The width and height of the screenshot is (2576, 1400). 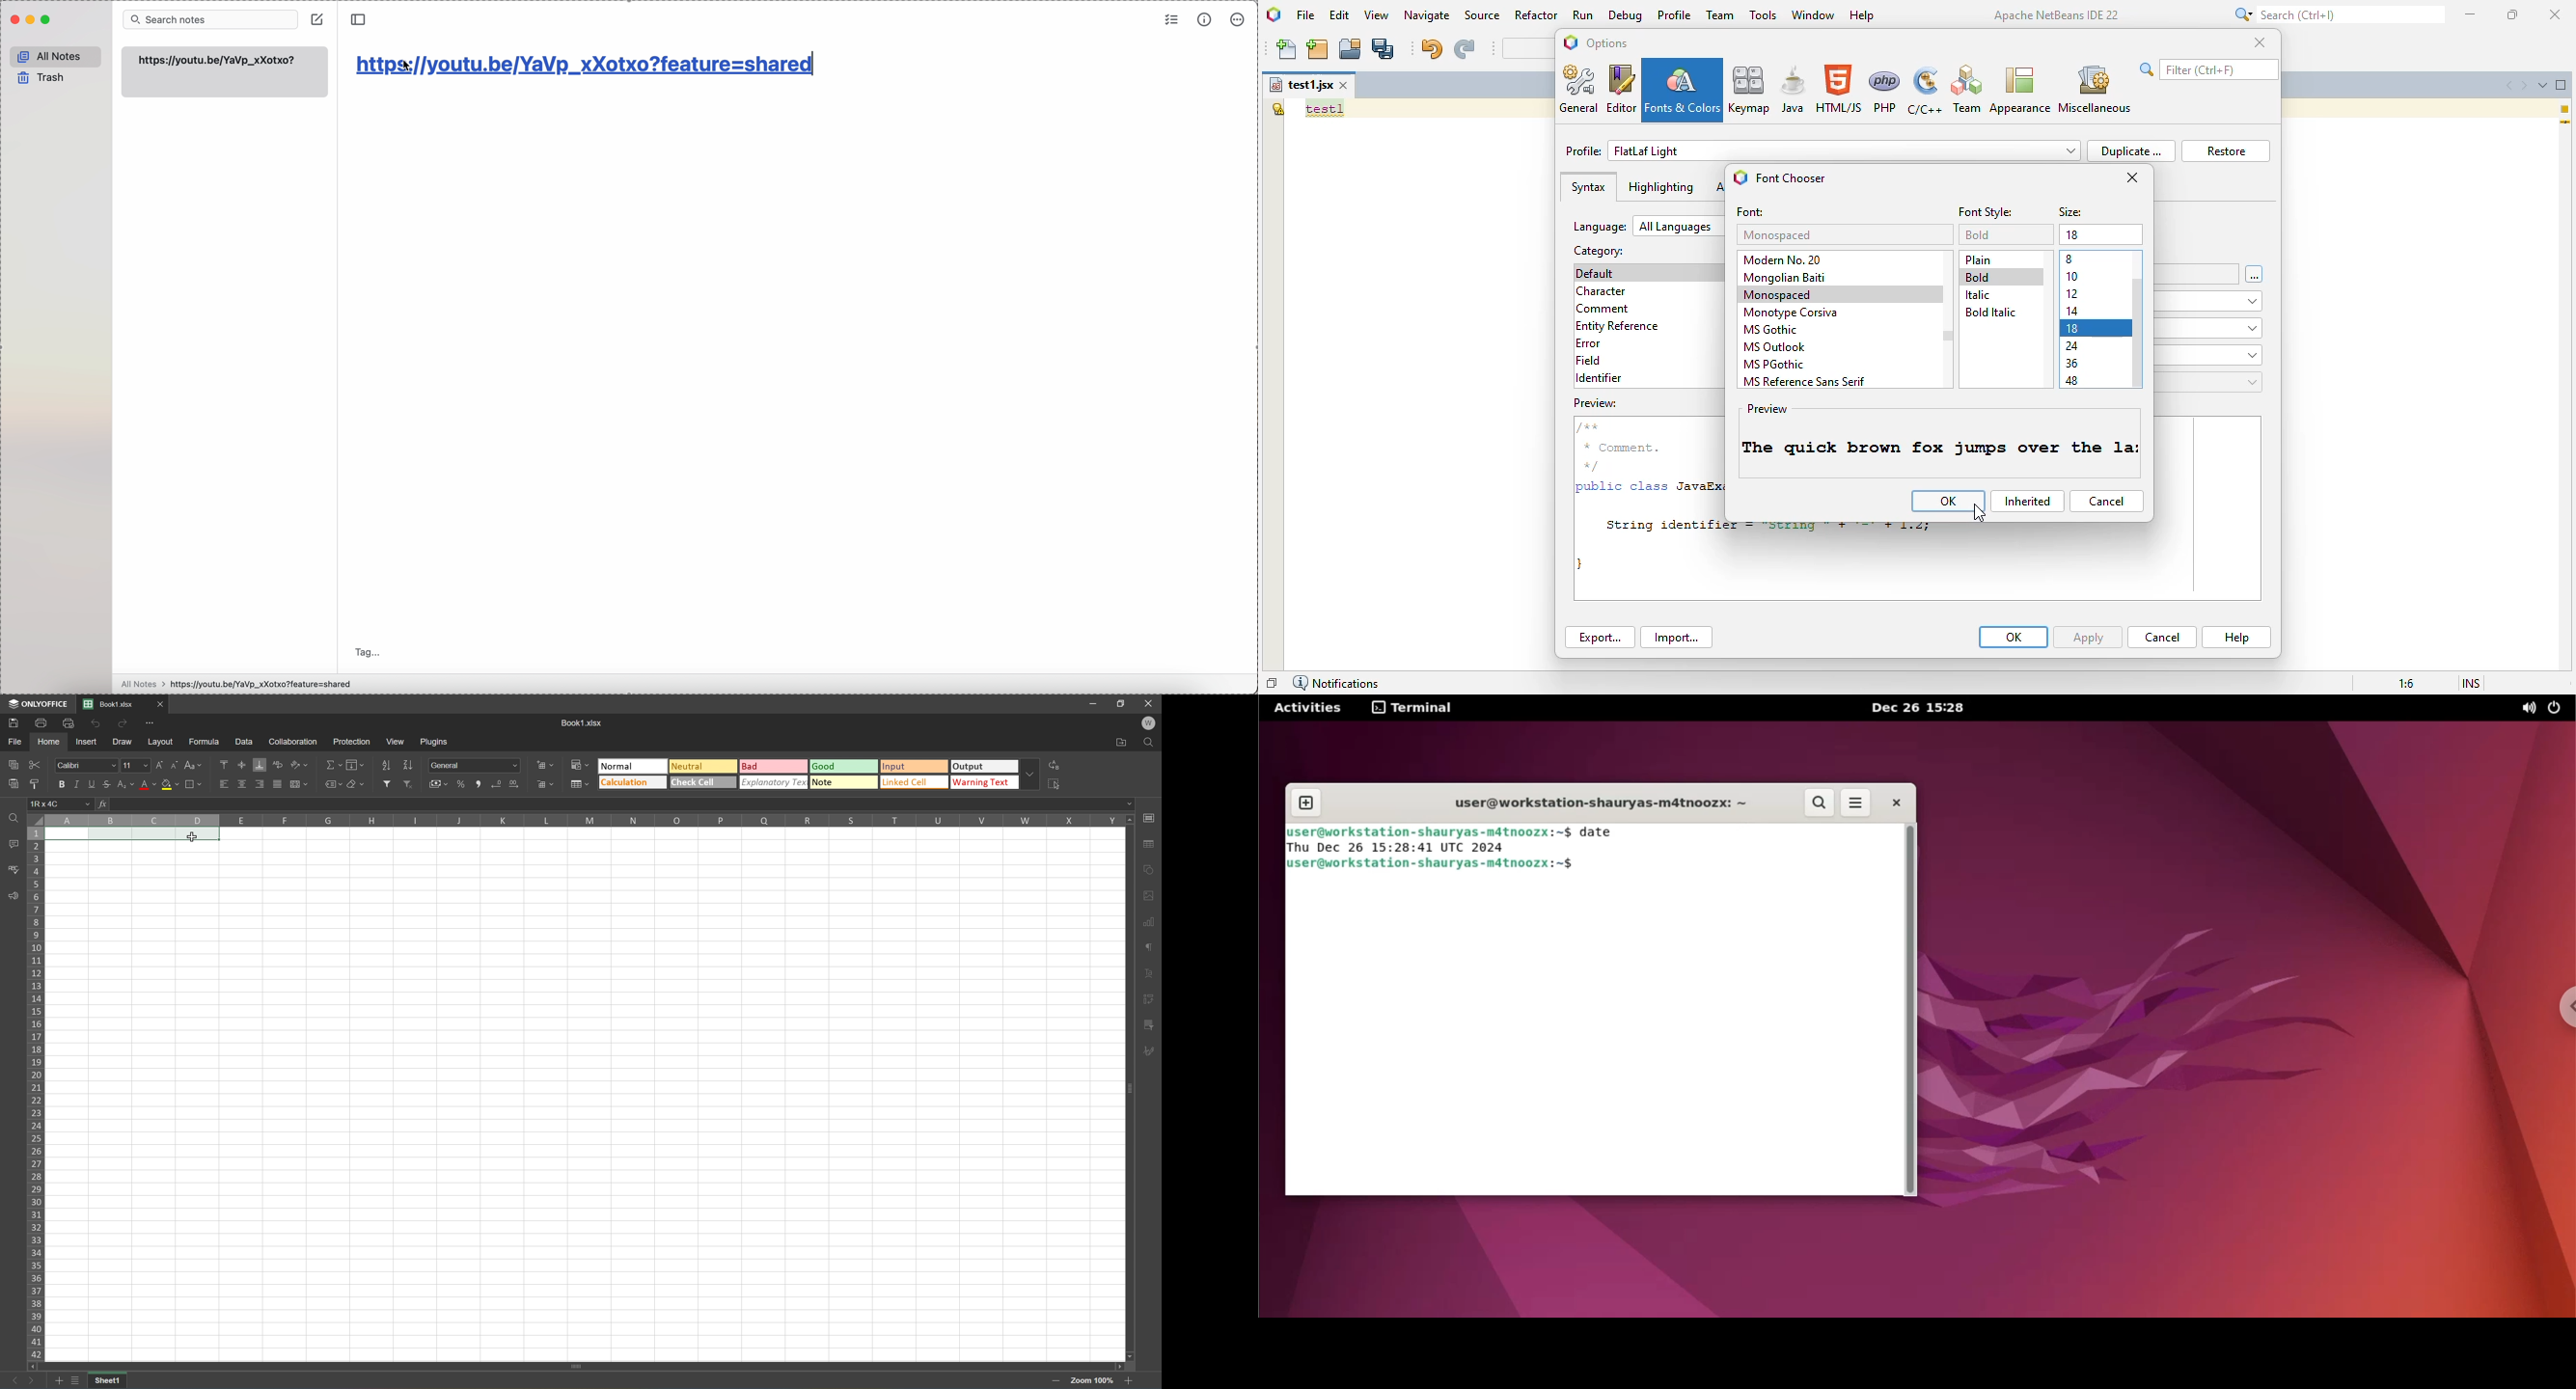 What do you see at coordinates (197, 783) in the screenshot?
I see `Borders` at bounding box center [197, 783].